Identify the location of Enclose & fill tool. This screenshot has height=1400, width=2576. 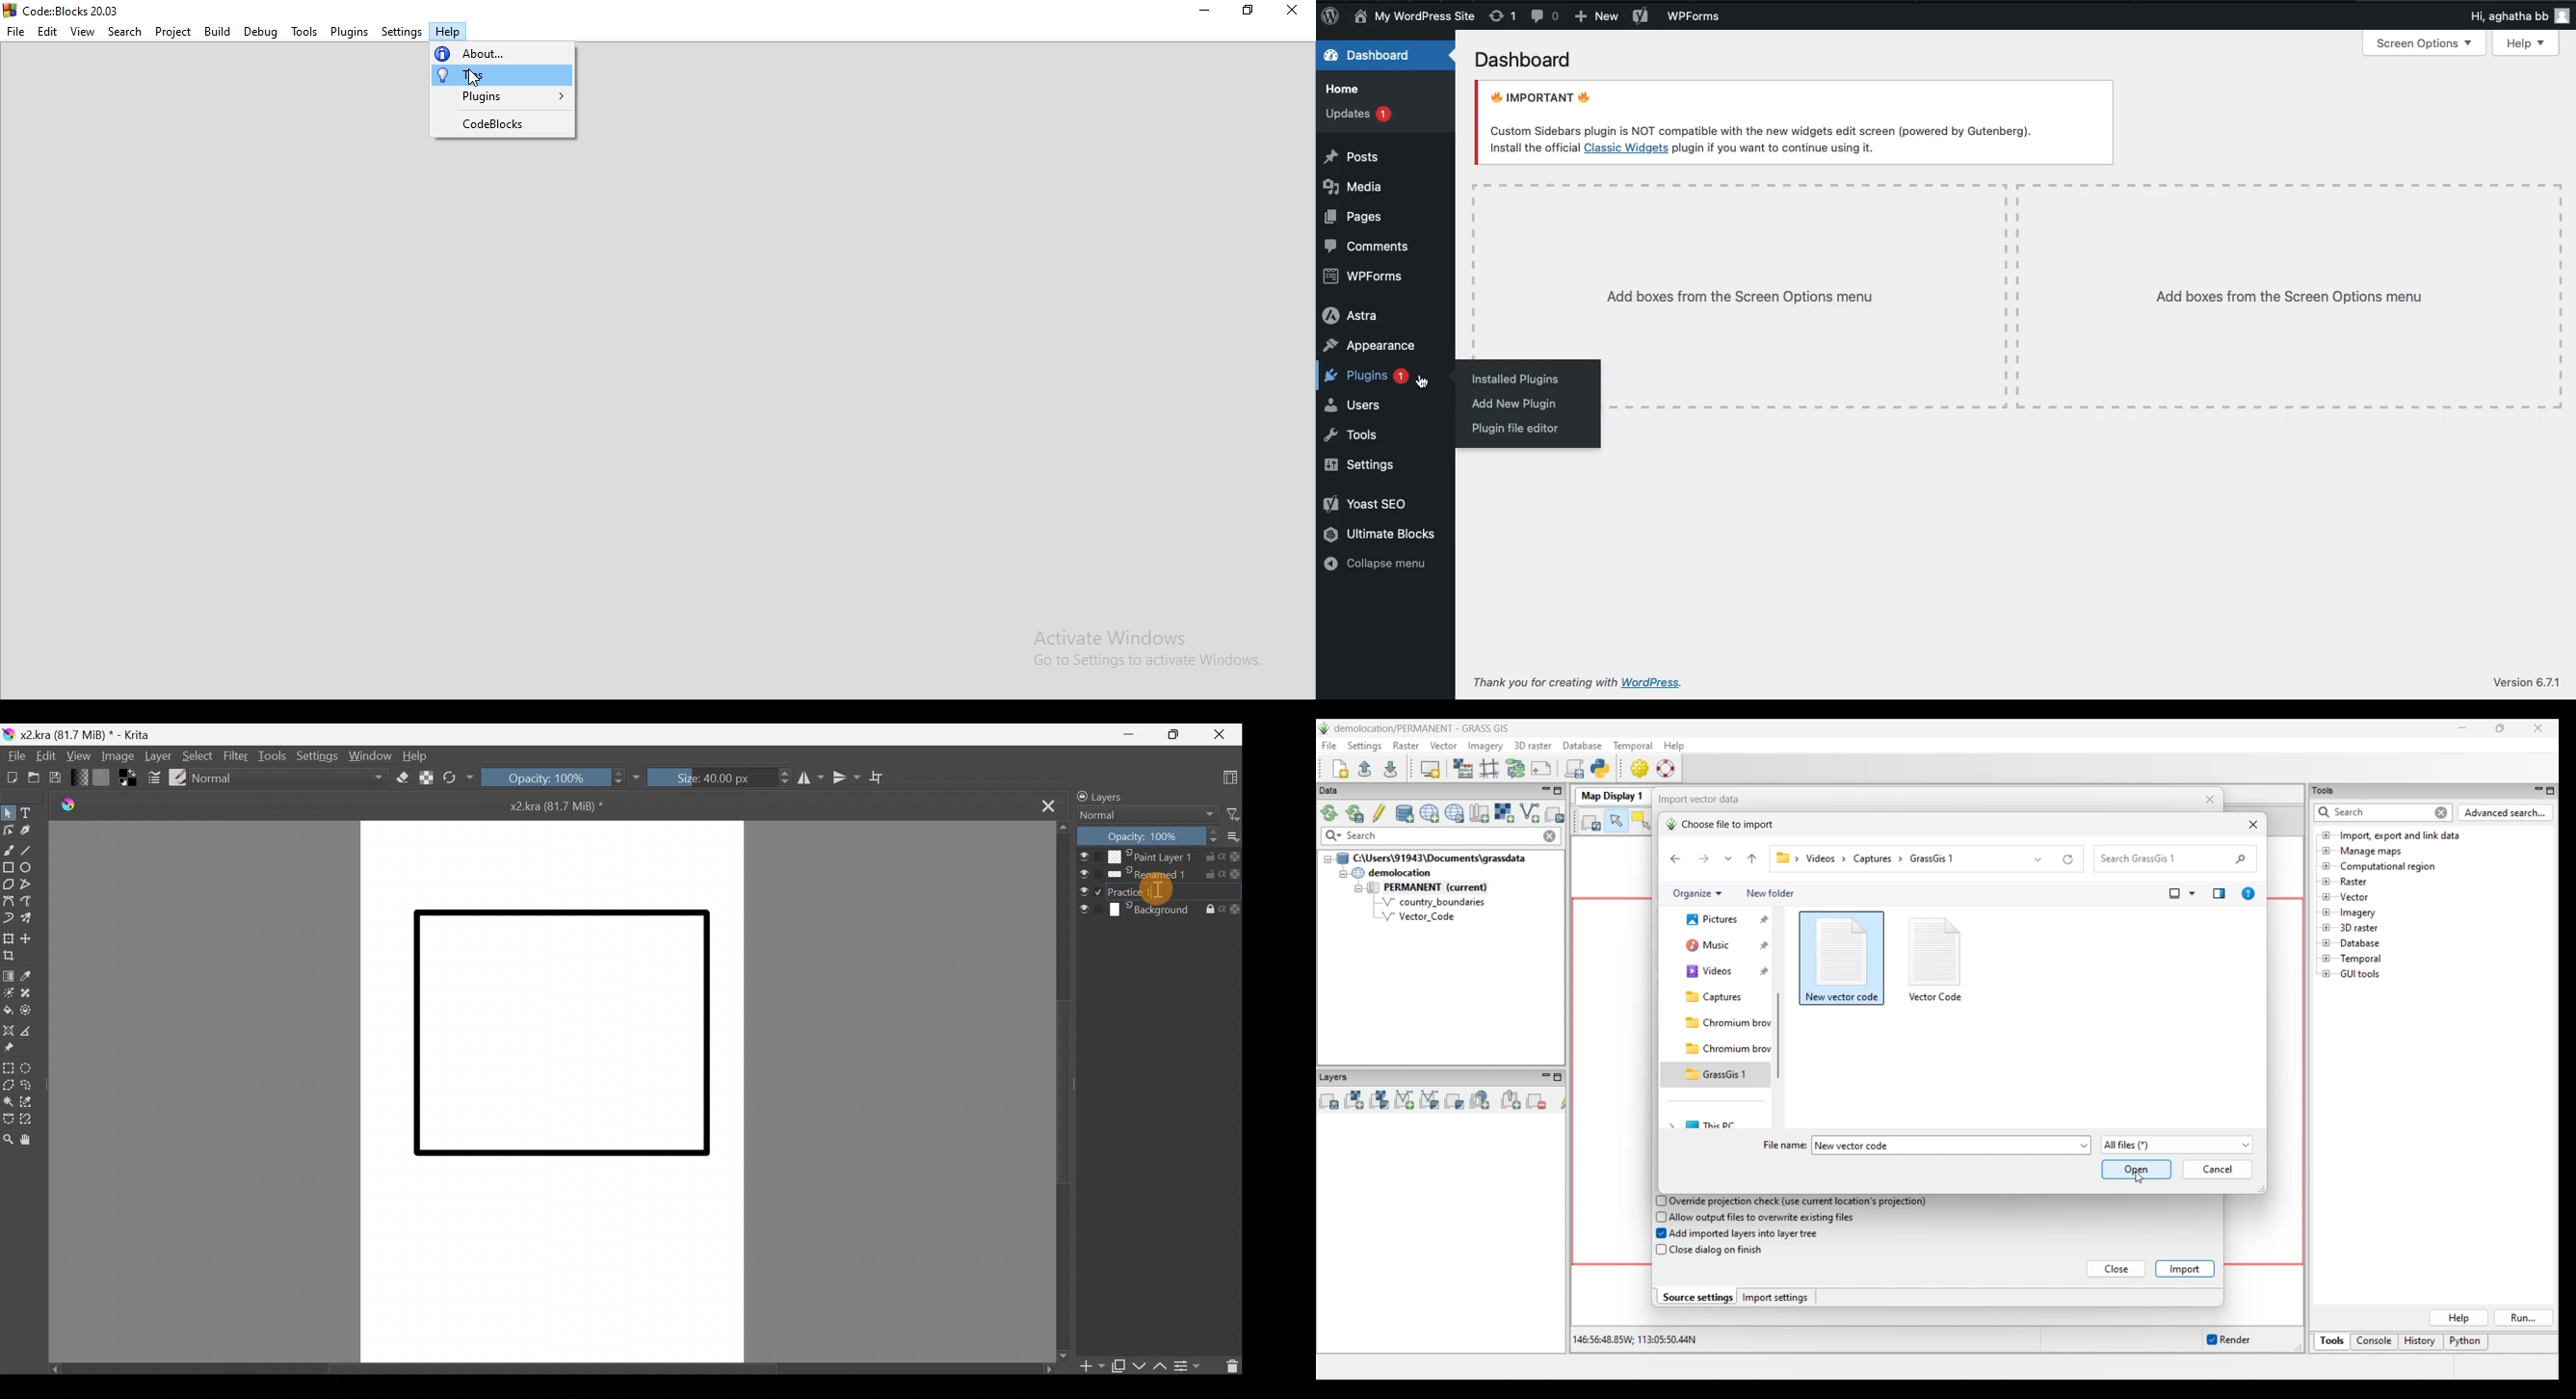
(32, 1012).